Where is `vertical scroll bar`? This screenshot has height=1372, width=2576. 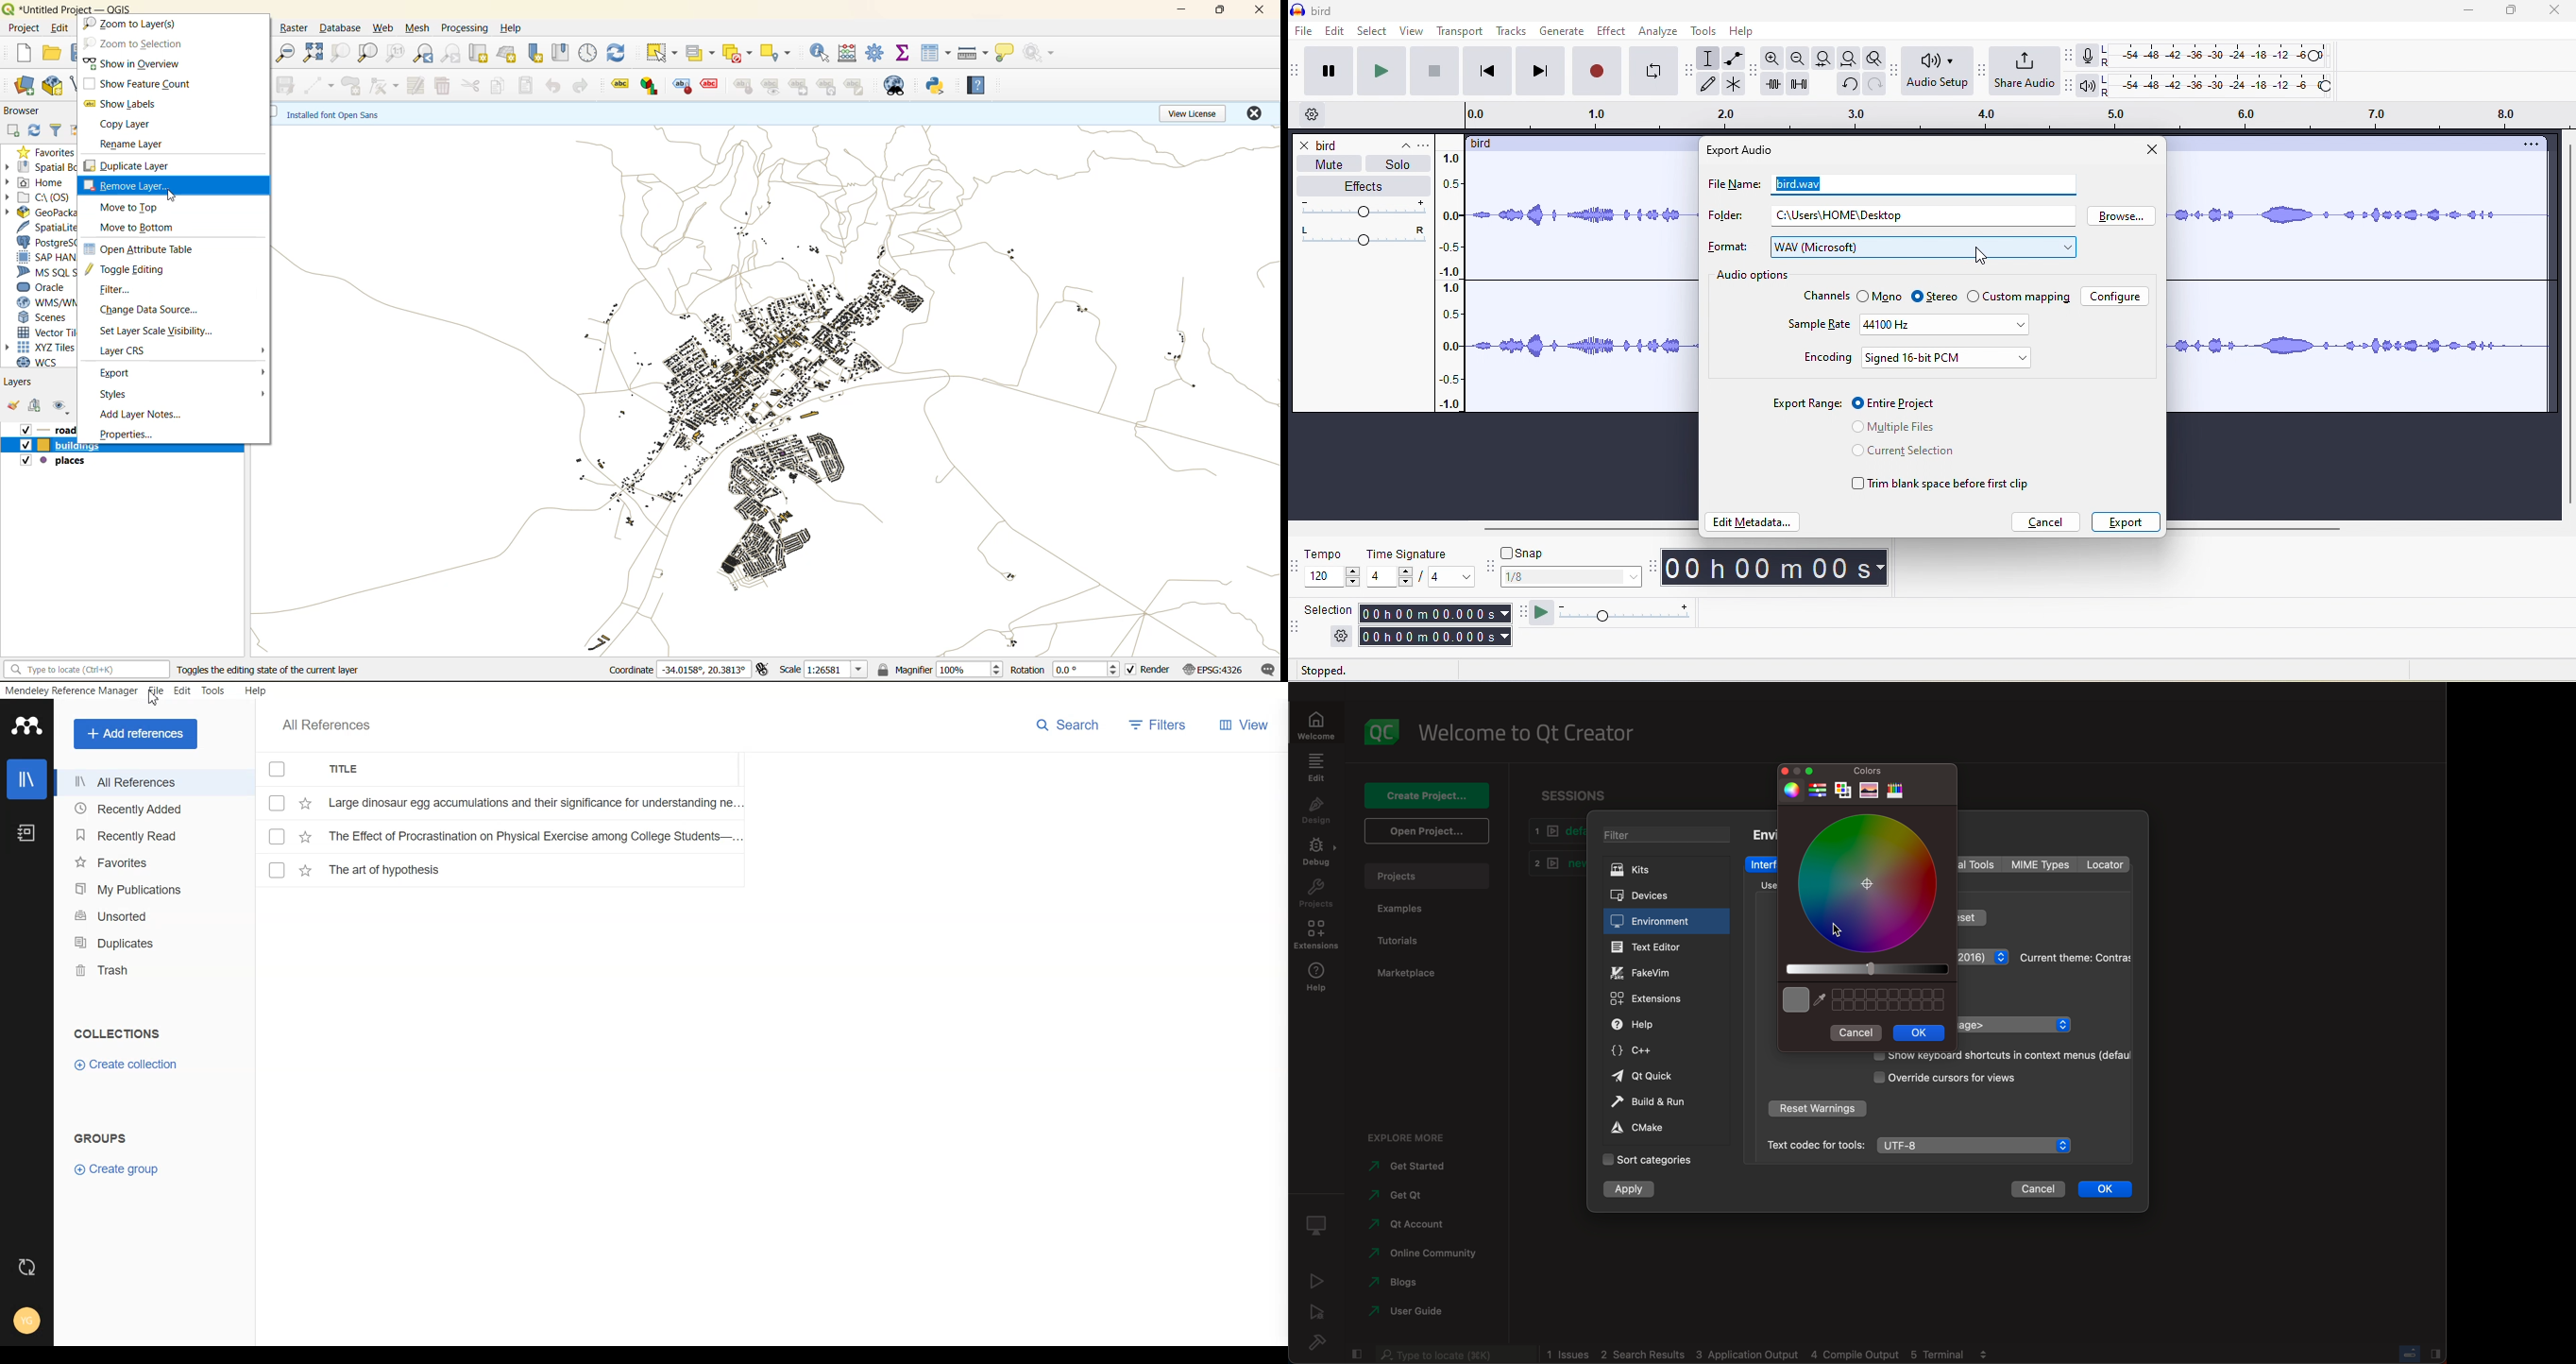 vertical scroll bar is located at coordinates (2565, 325).